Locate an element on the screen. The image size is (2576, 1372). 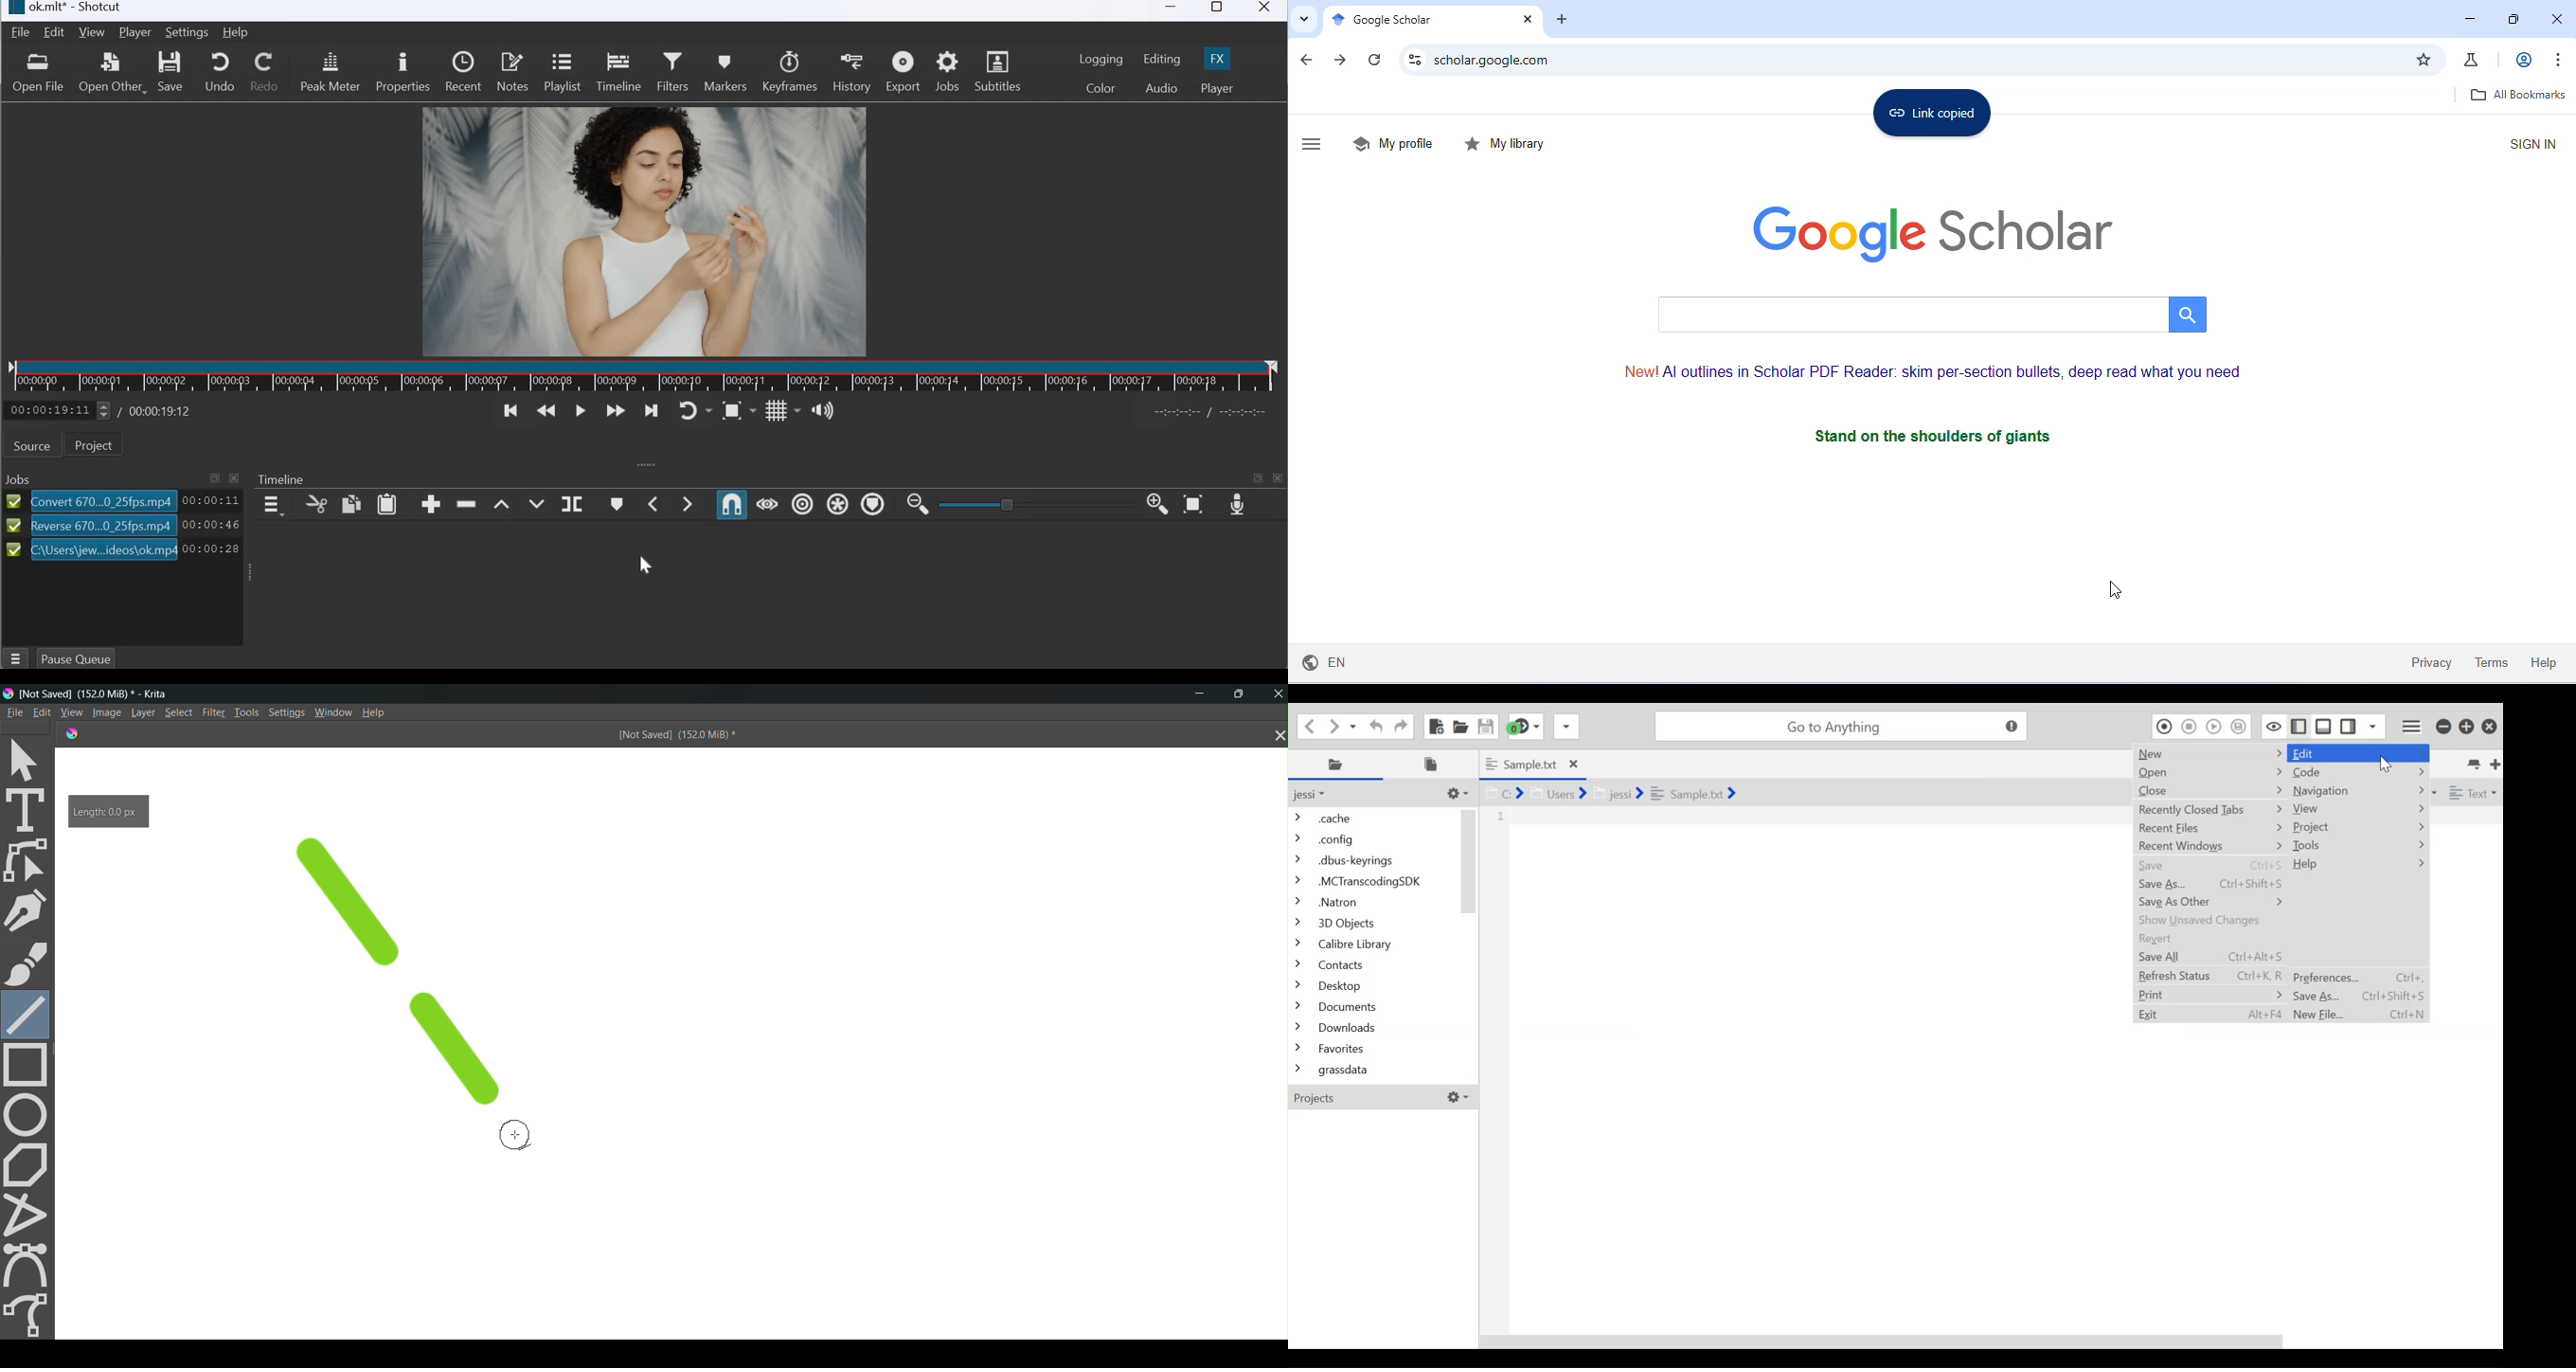
Tools is located at coordinates (245, 711).